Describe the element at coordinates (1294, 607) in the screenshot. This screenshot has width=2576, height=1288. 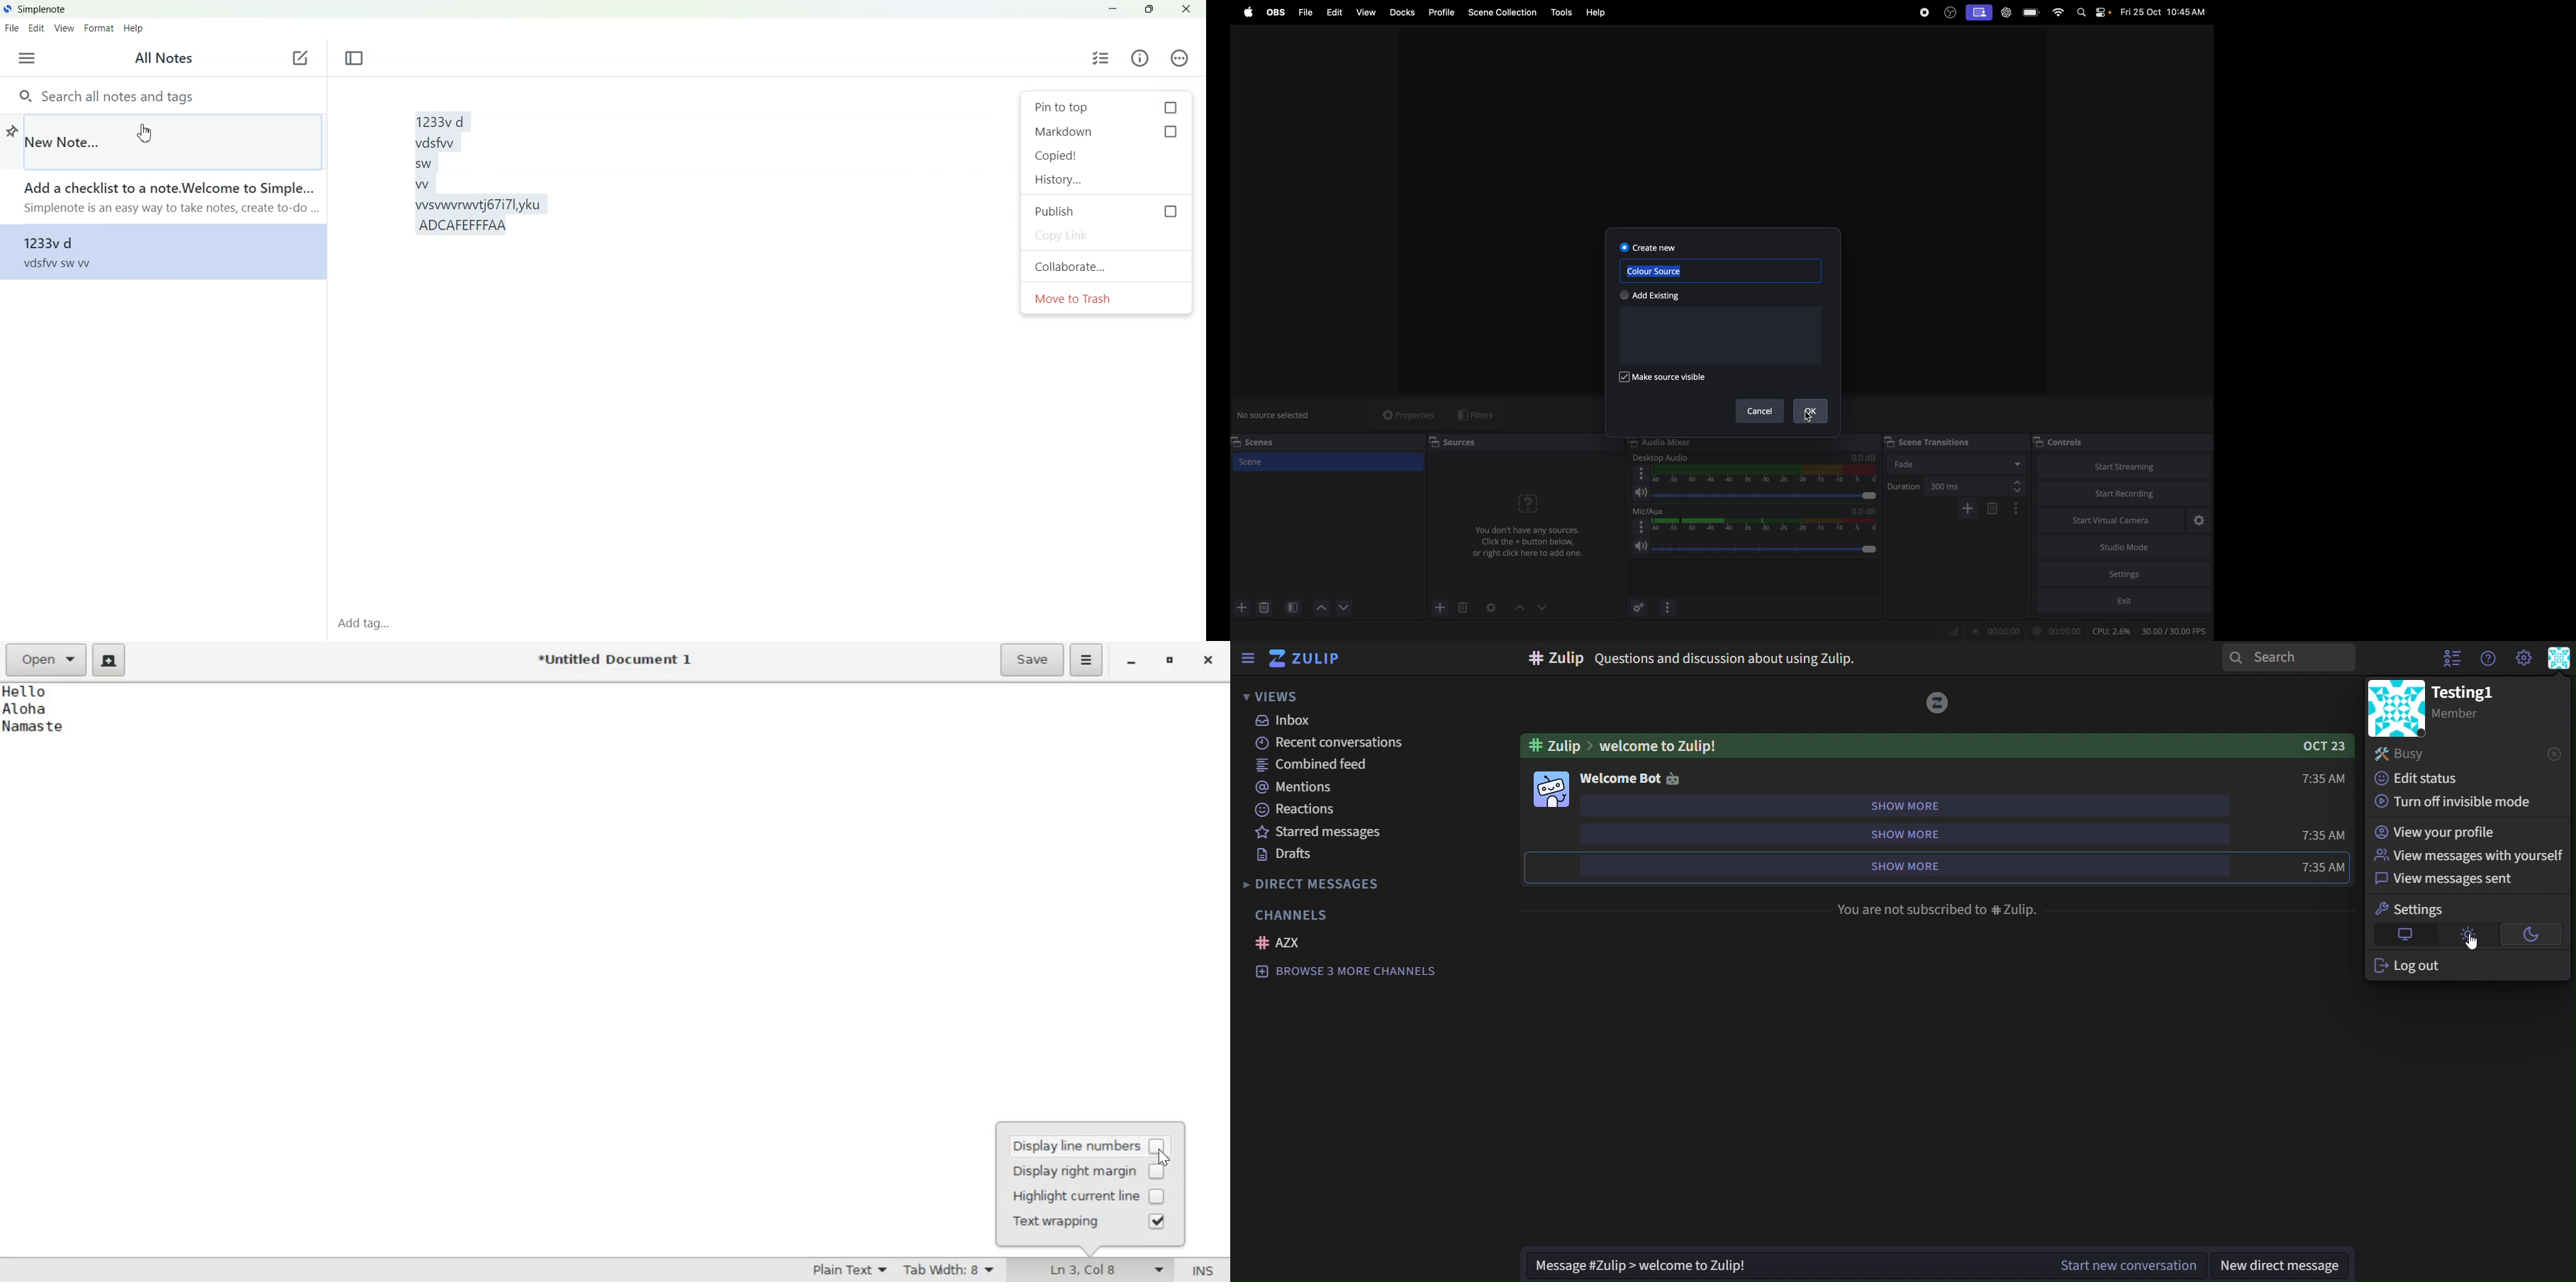
I see `open scene filter` at that location.